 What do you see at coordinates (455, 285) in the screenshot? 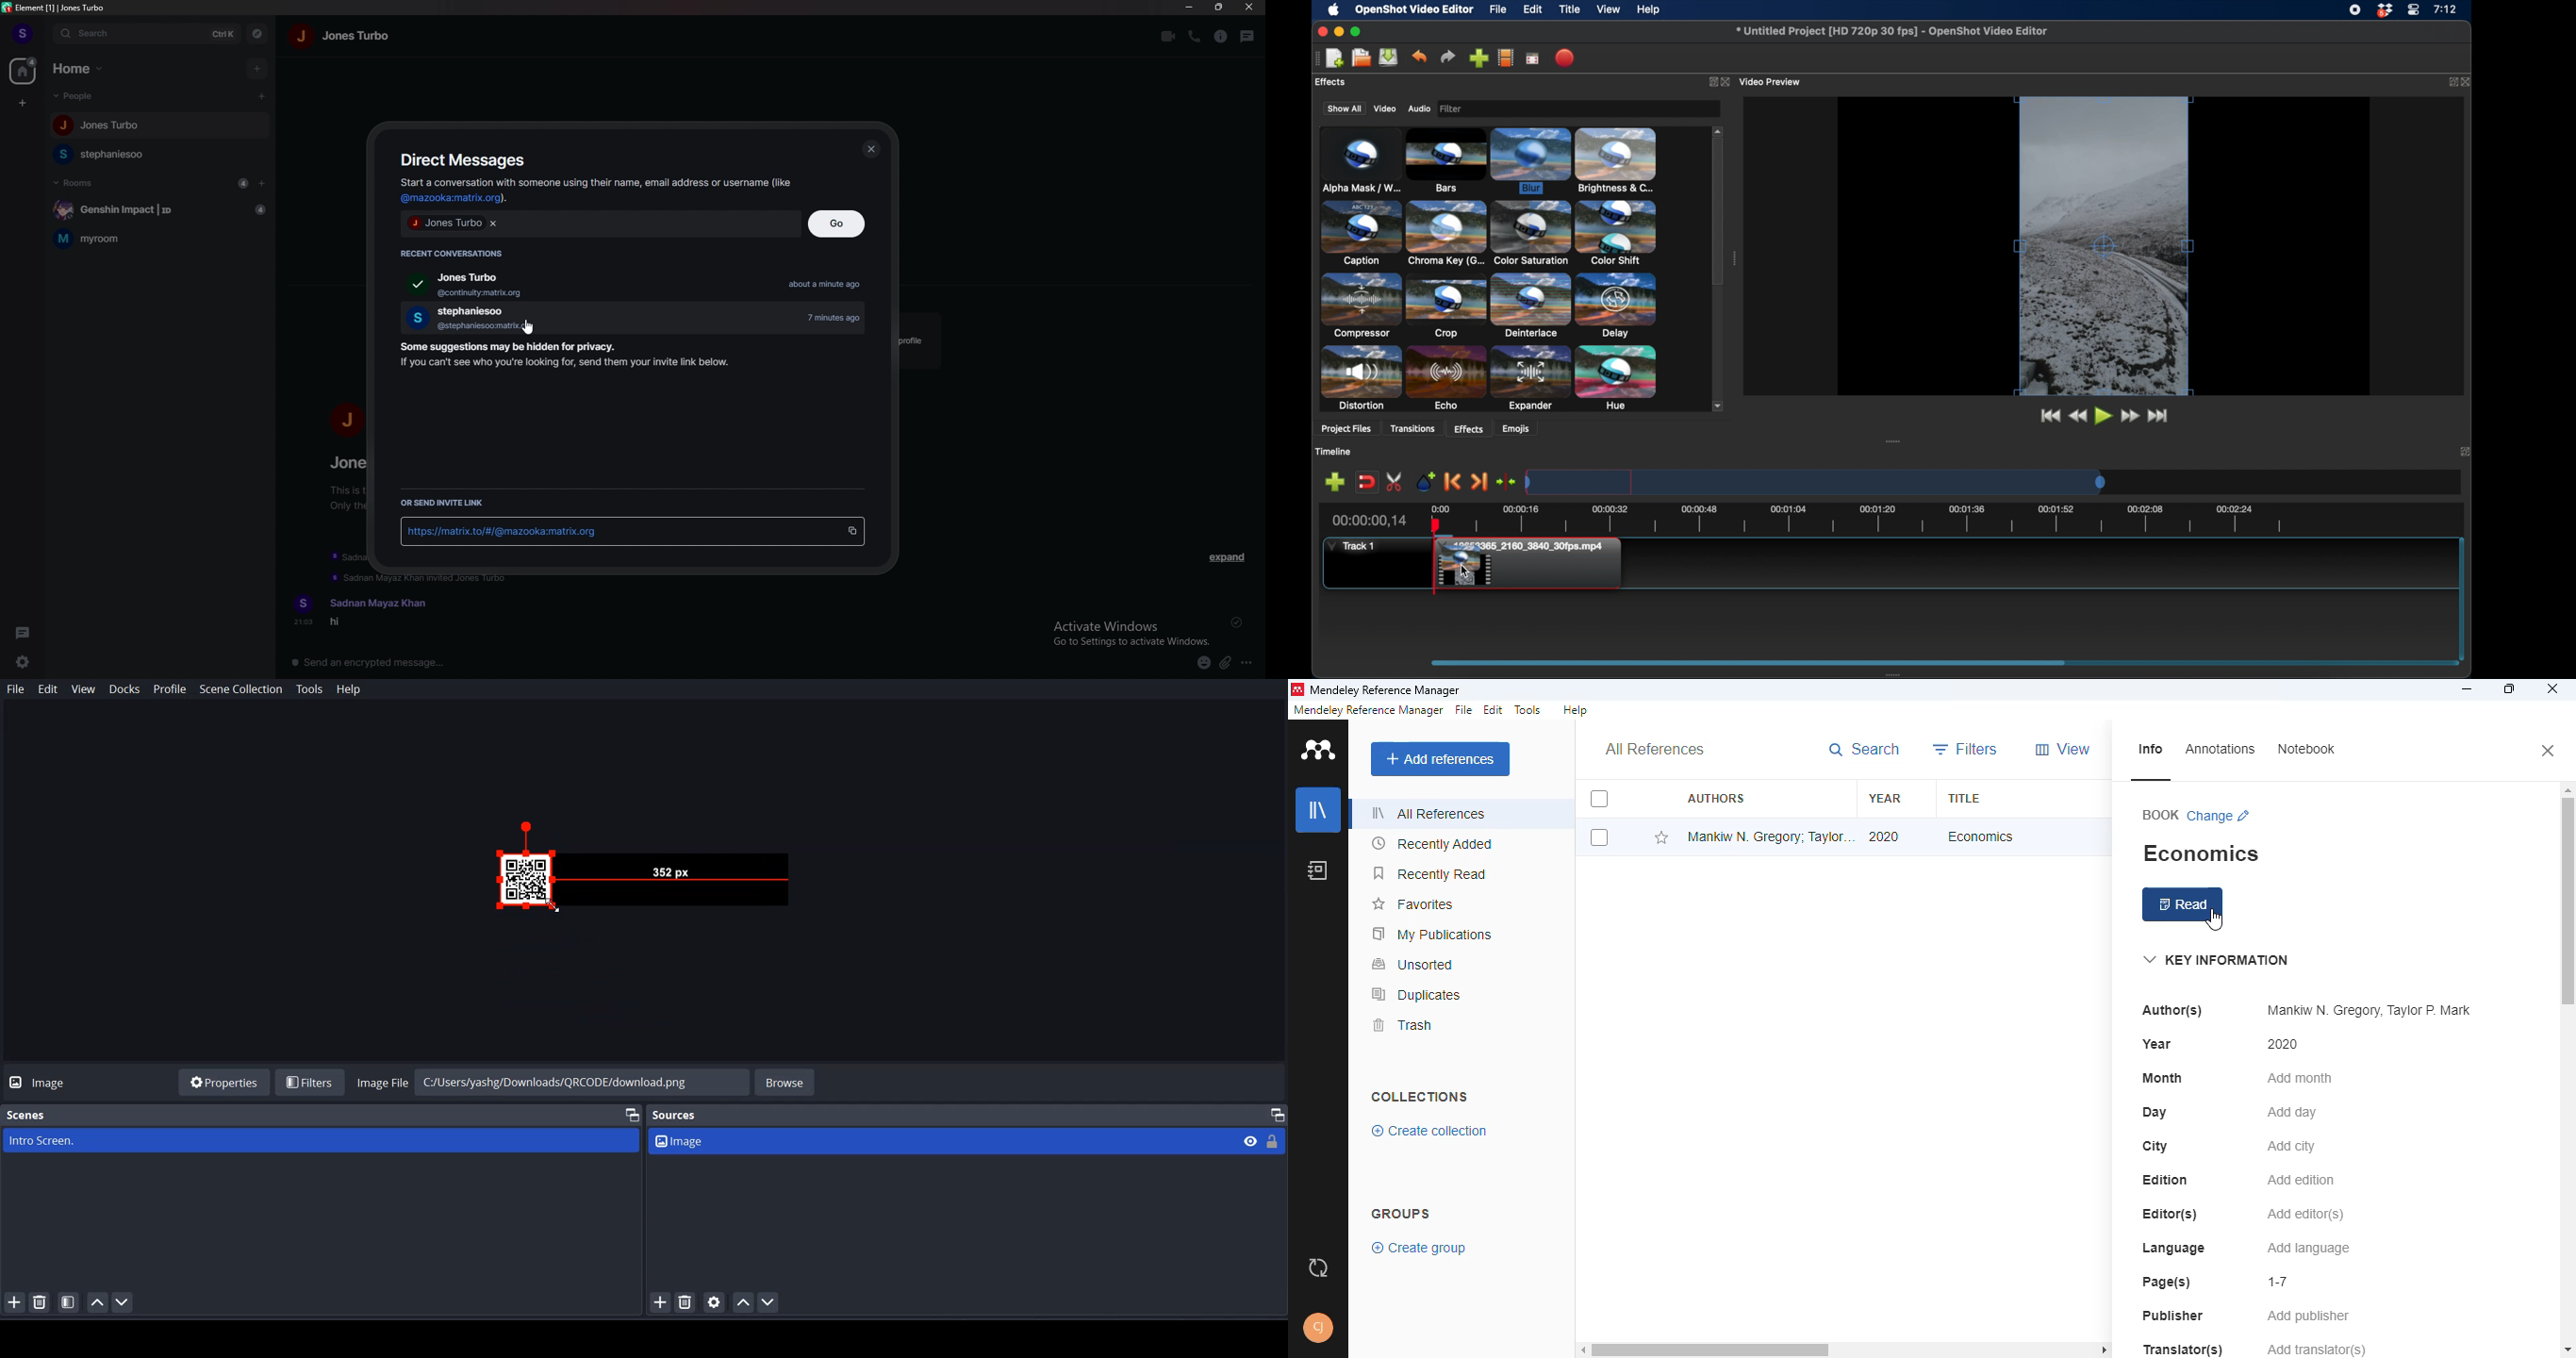
I see `Jones Turbo @continuity:matrix.org` at bounding box center [455, 285].